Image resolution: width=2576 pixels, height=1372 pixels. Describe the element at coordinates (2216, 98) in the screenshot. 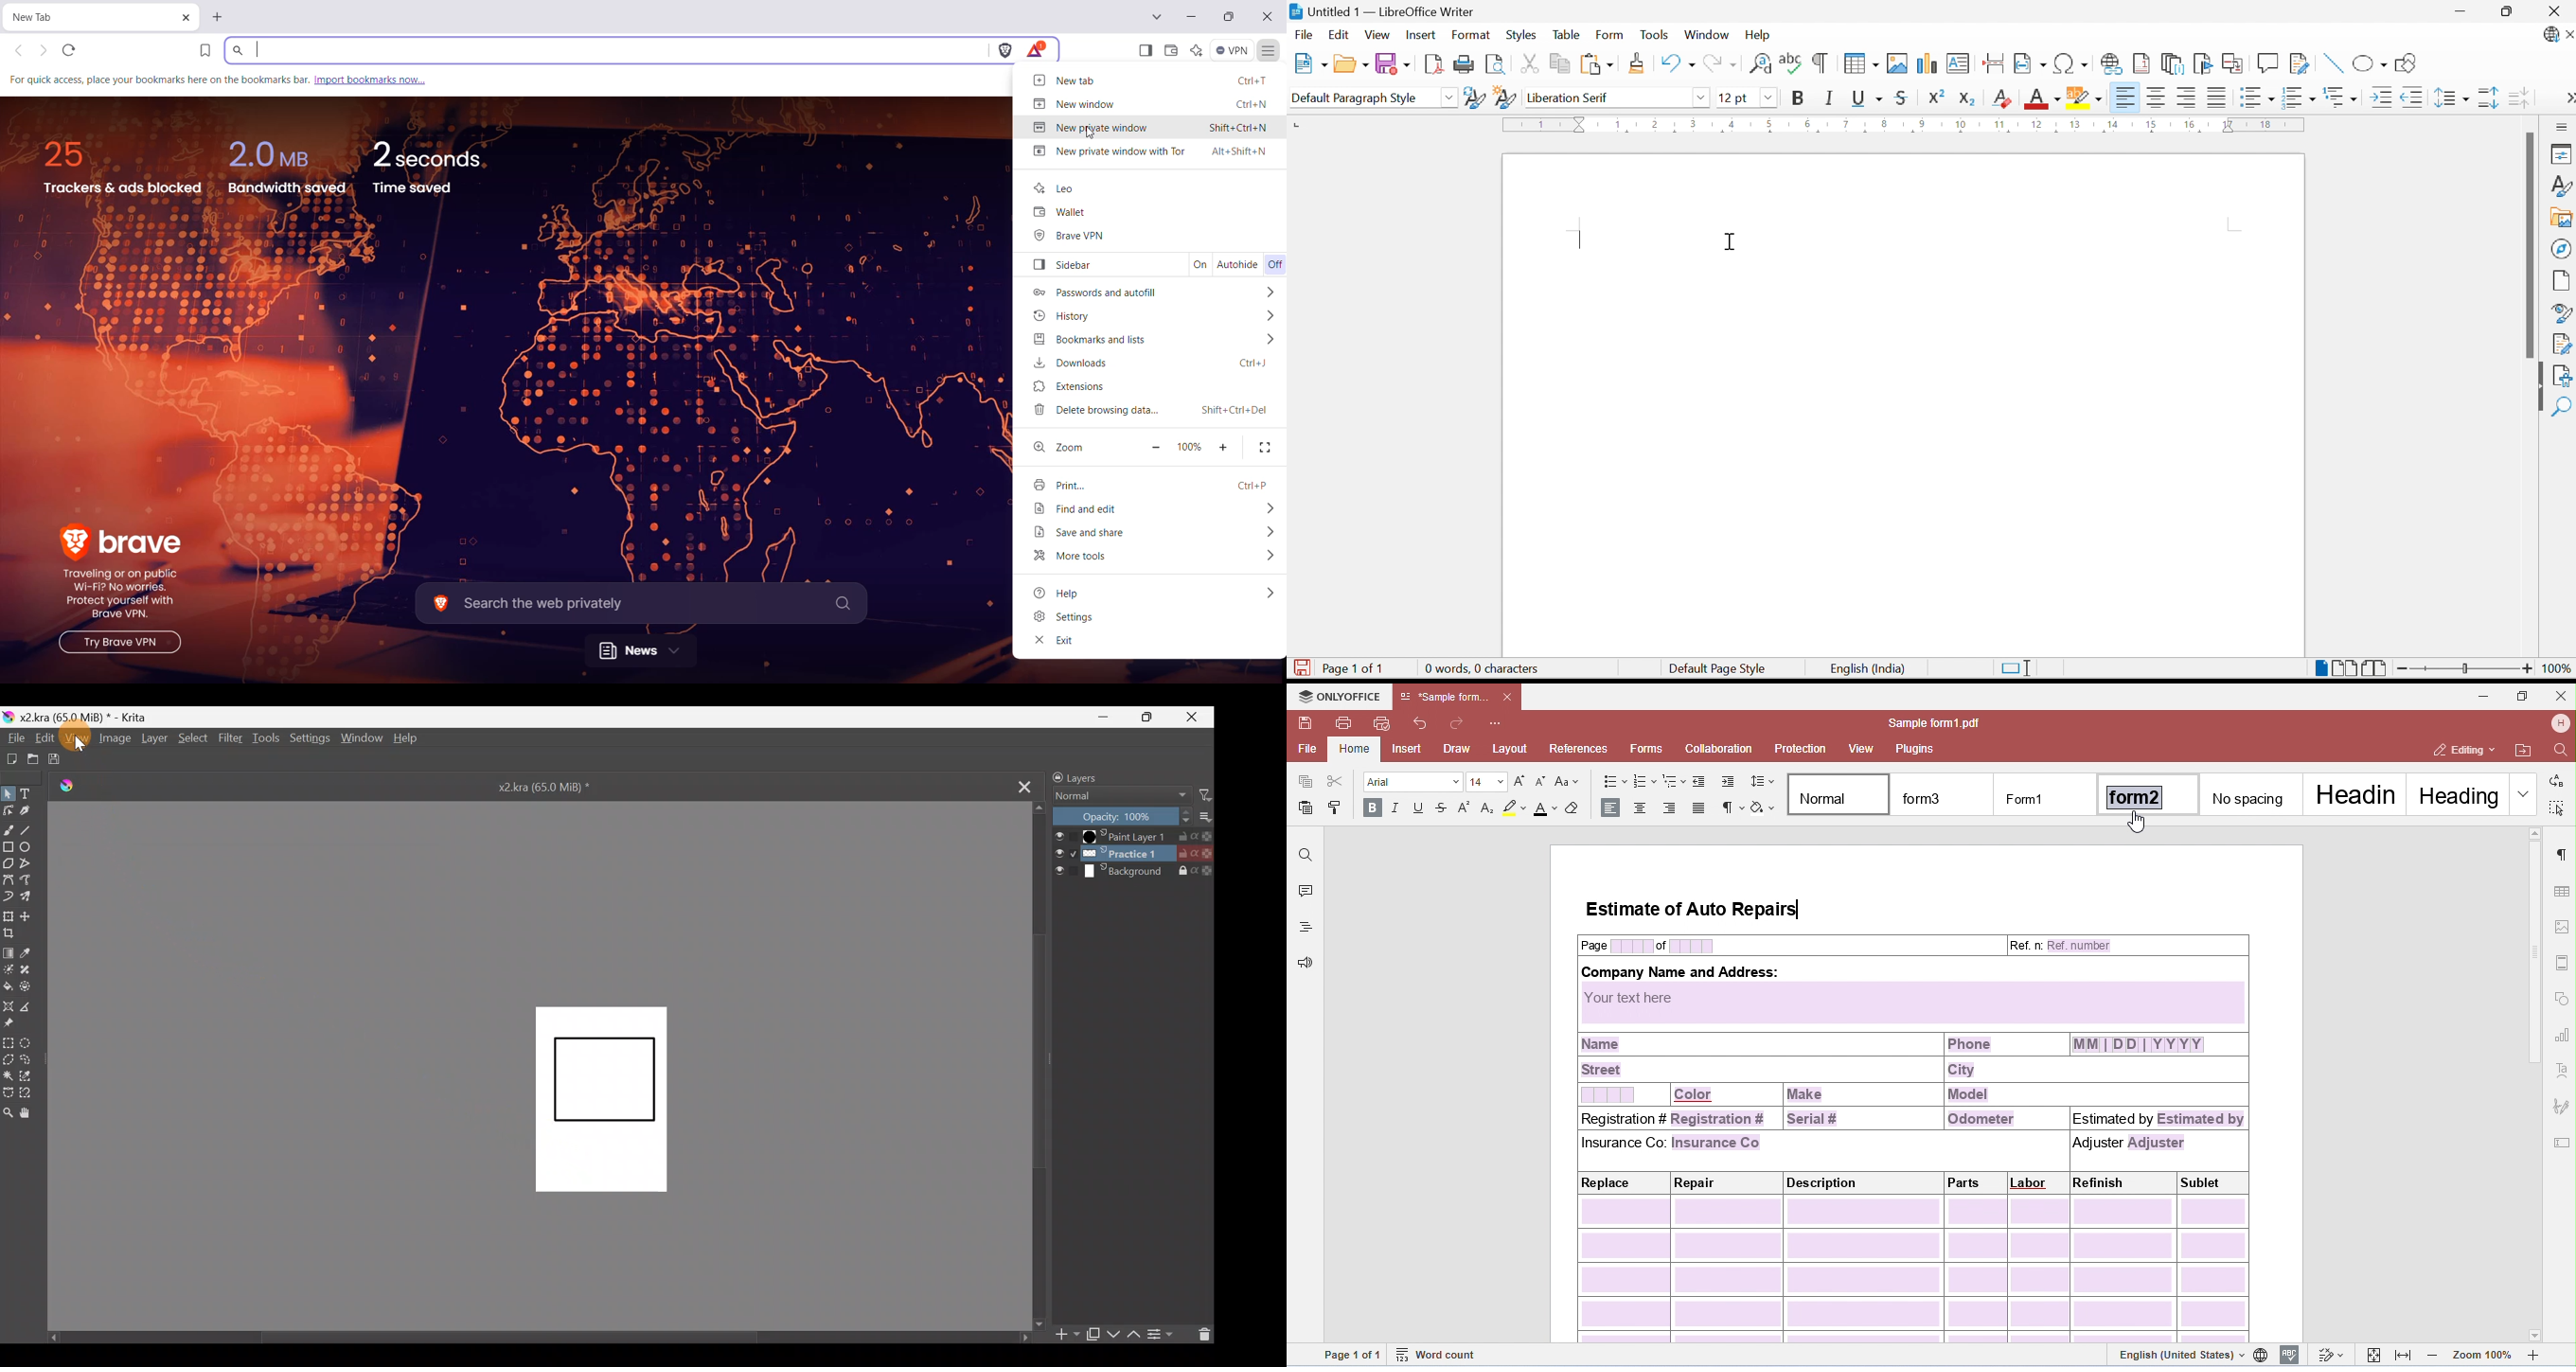

I see `Justified` at that location.